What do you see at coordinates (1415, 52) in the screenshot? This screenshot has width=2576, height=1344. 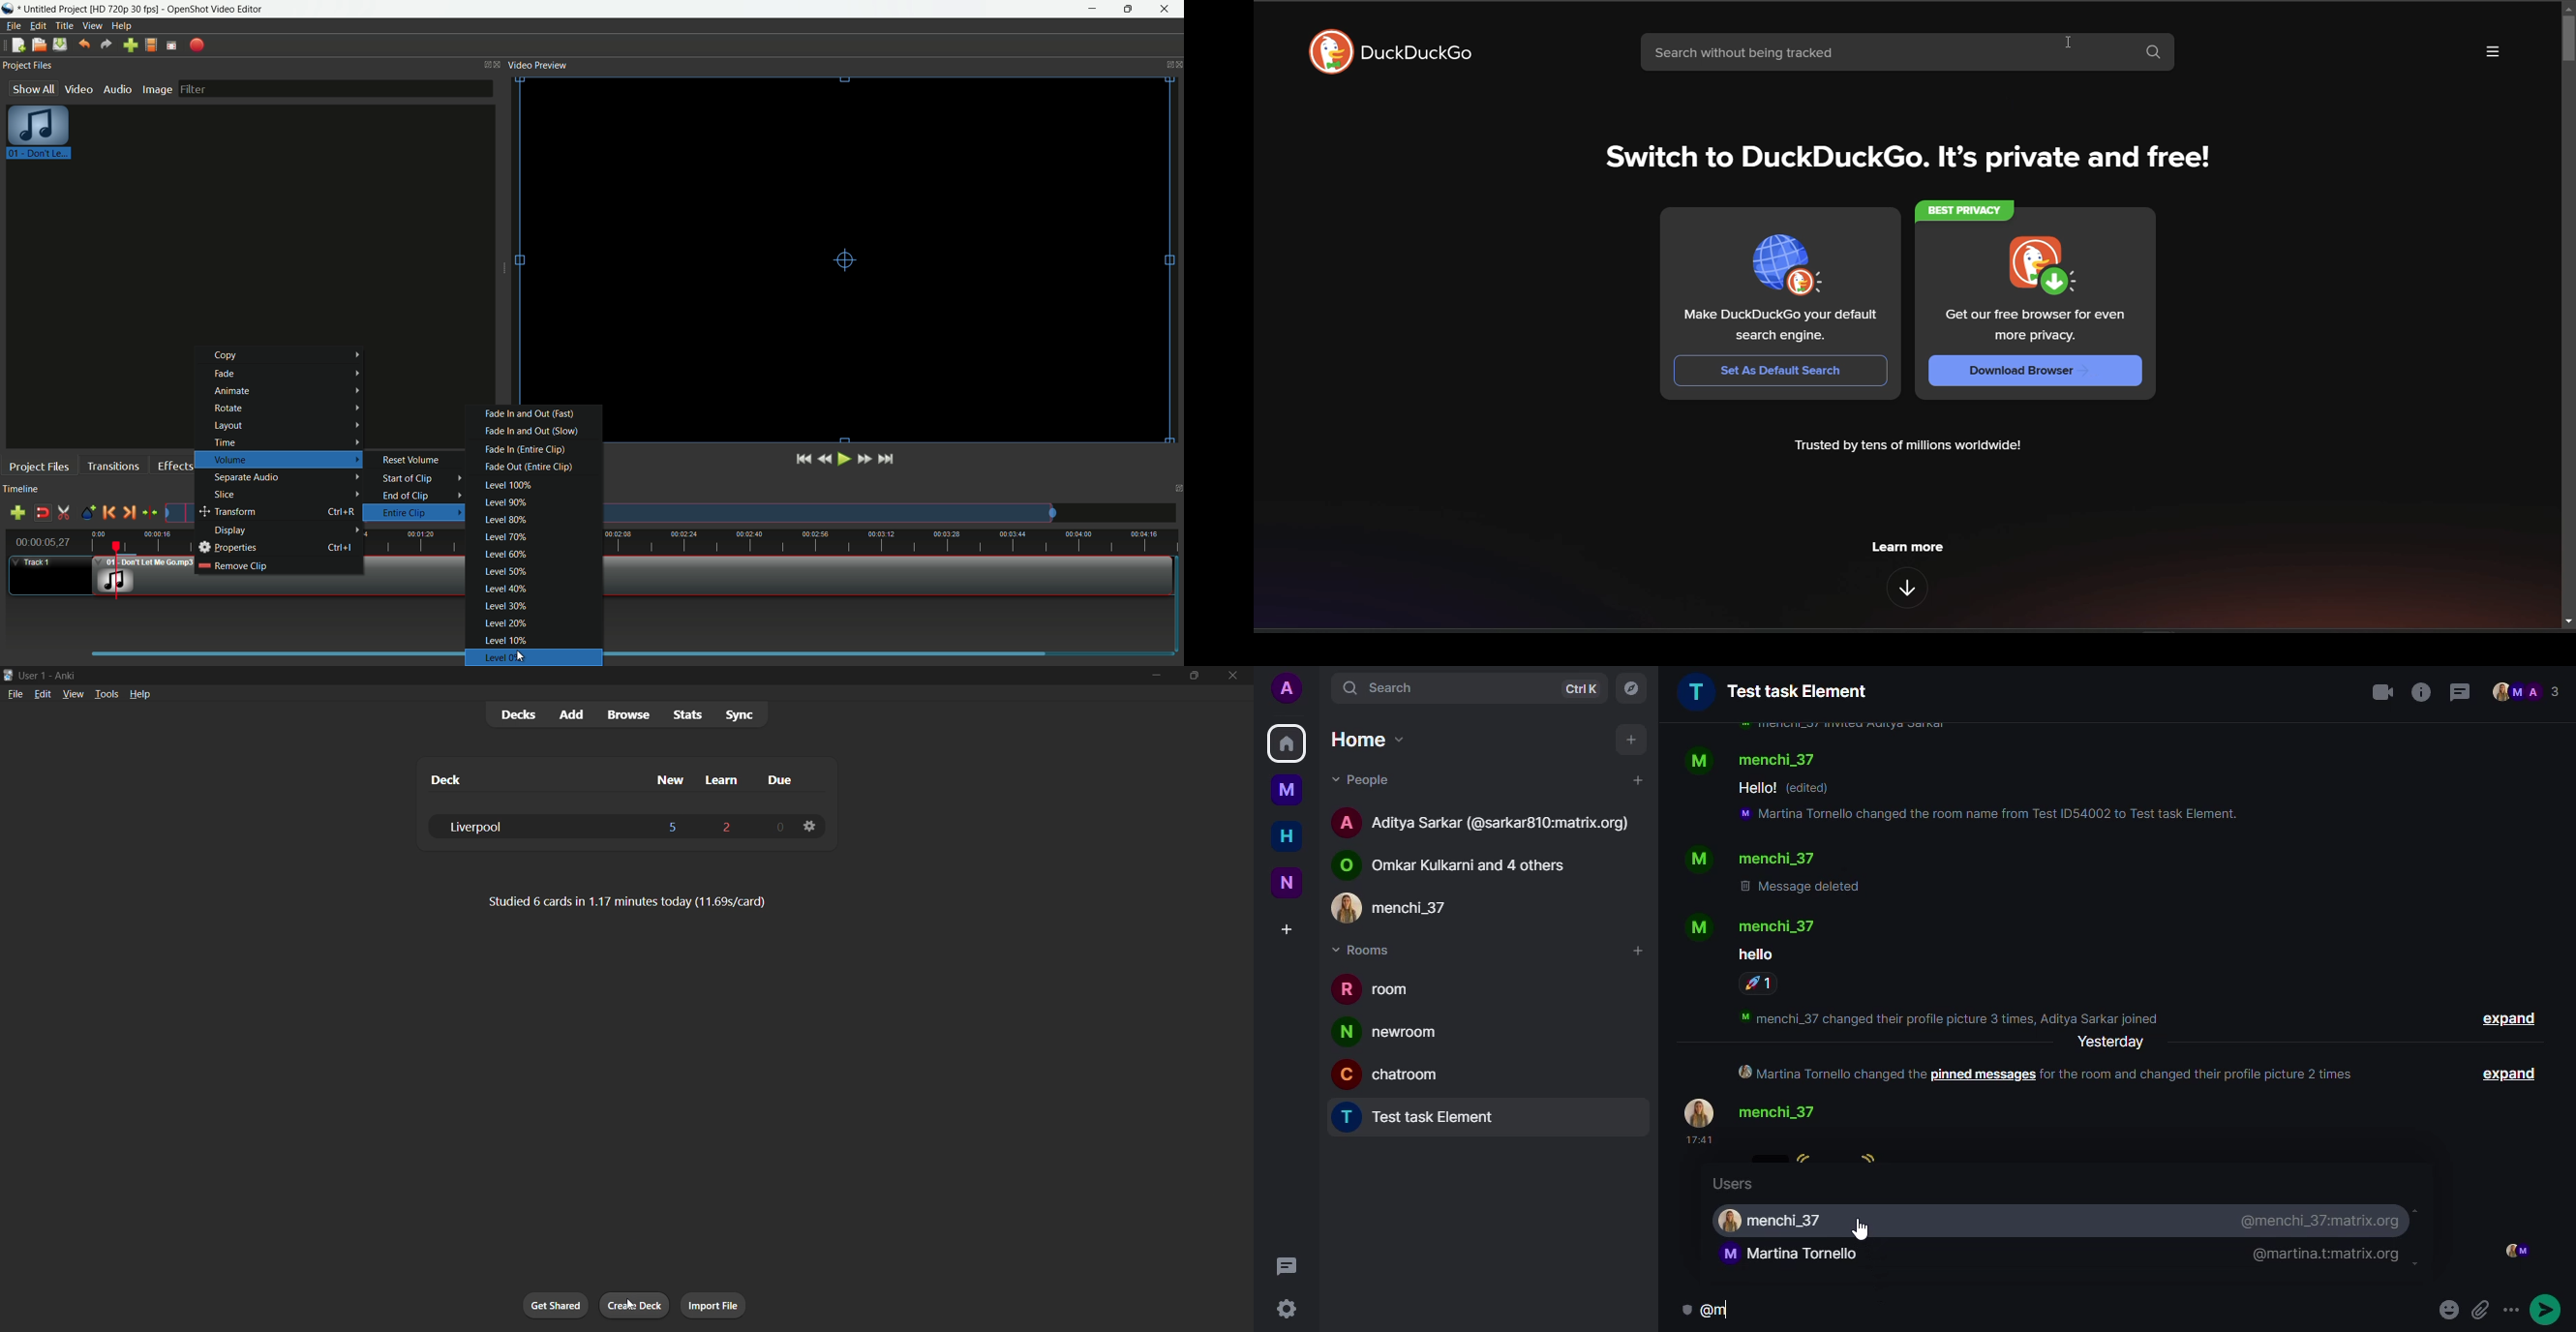 I see `DuckDuckGo` at bounding box center [1415, 52].